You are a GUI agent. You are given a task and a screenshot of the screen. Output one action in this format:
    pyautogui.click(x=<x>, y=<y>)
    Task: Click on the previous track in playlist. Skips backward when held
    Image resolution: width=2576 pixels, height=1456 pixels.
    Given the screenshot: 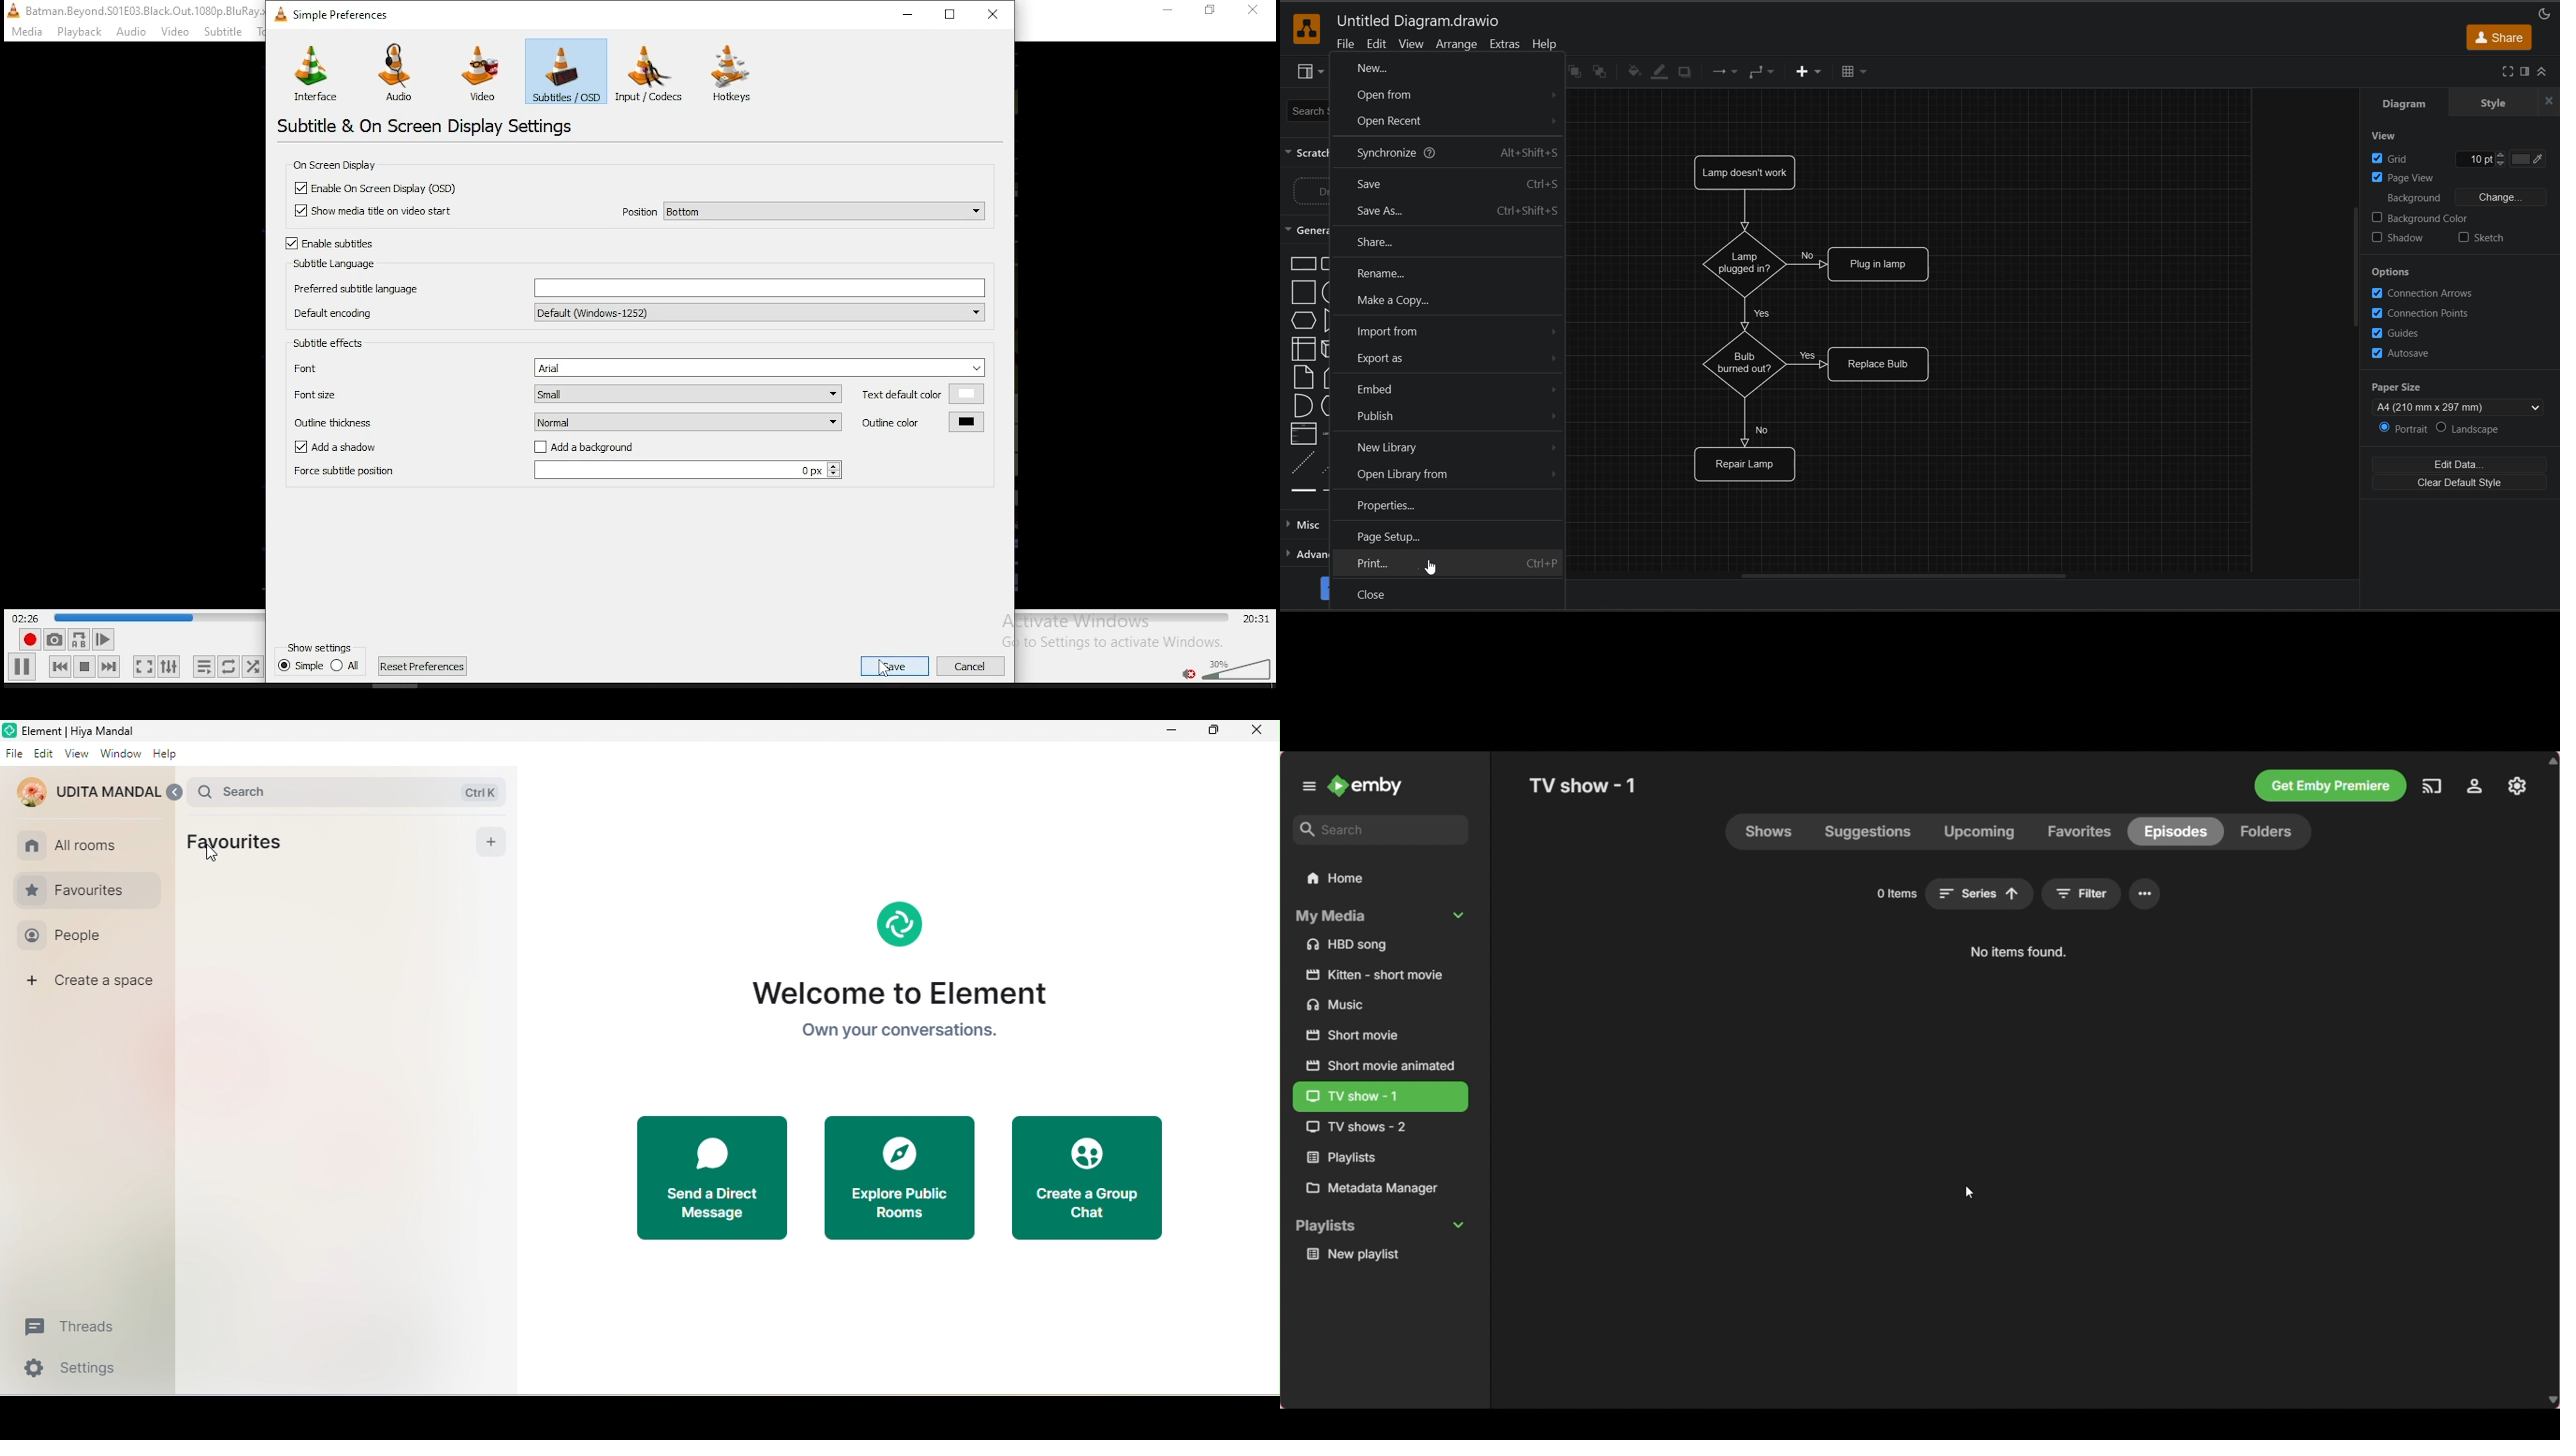 What is the action you would take?
    pyautogui.click(x=59, y=665)
    